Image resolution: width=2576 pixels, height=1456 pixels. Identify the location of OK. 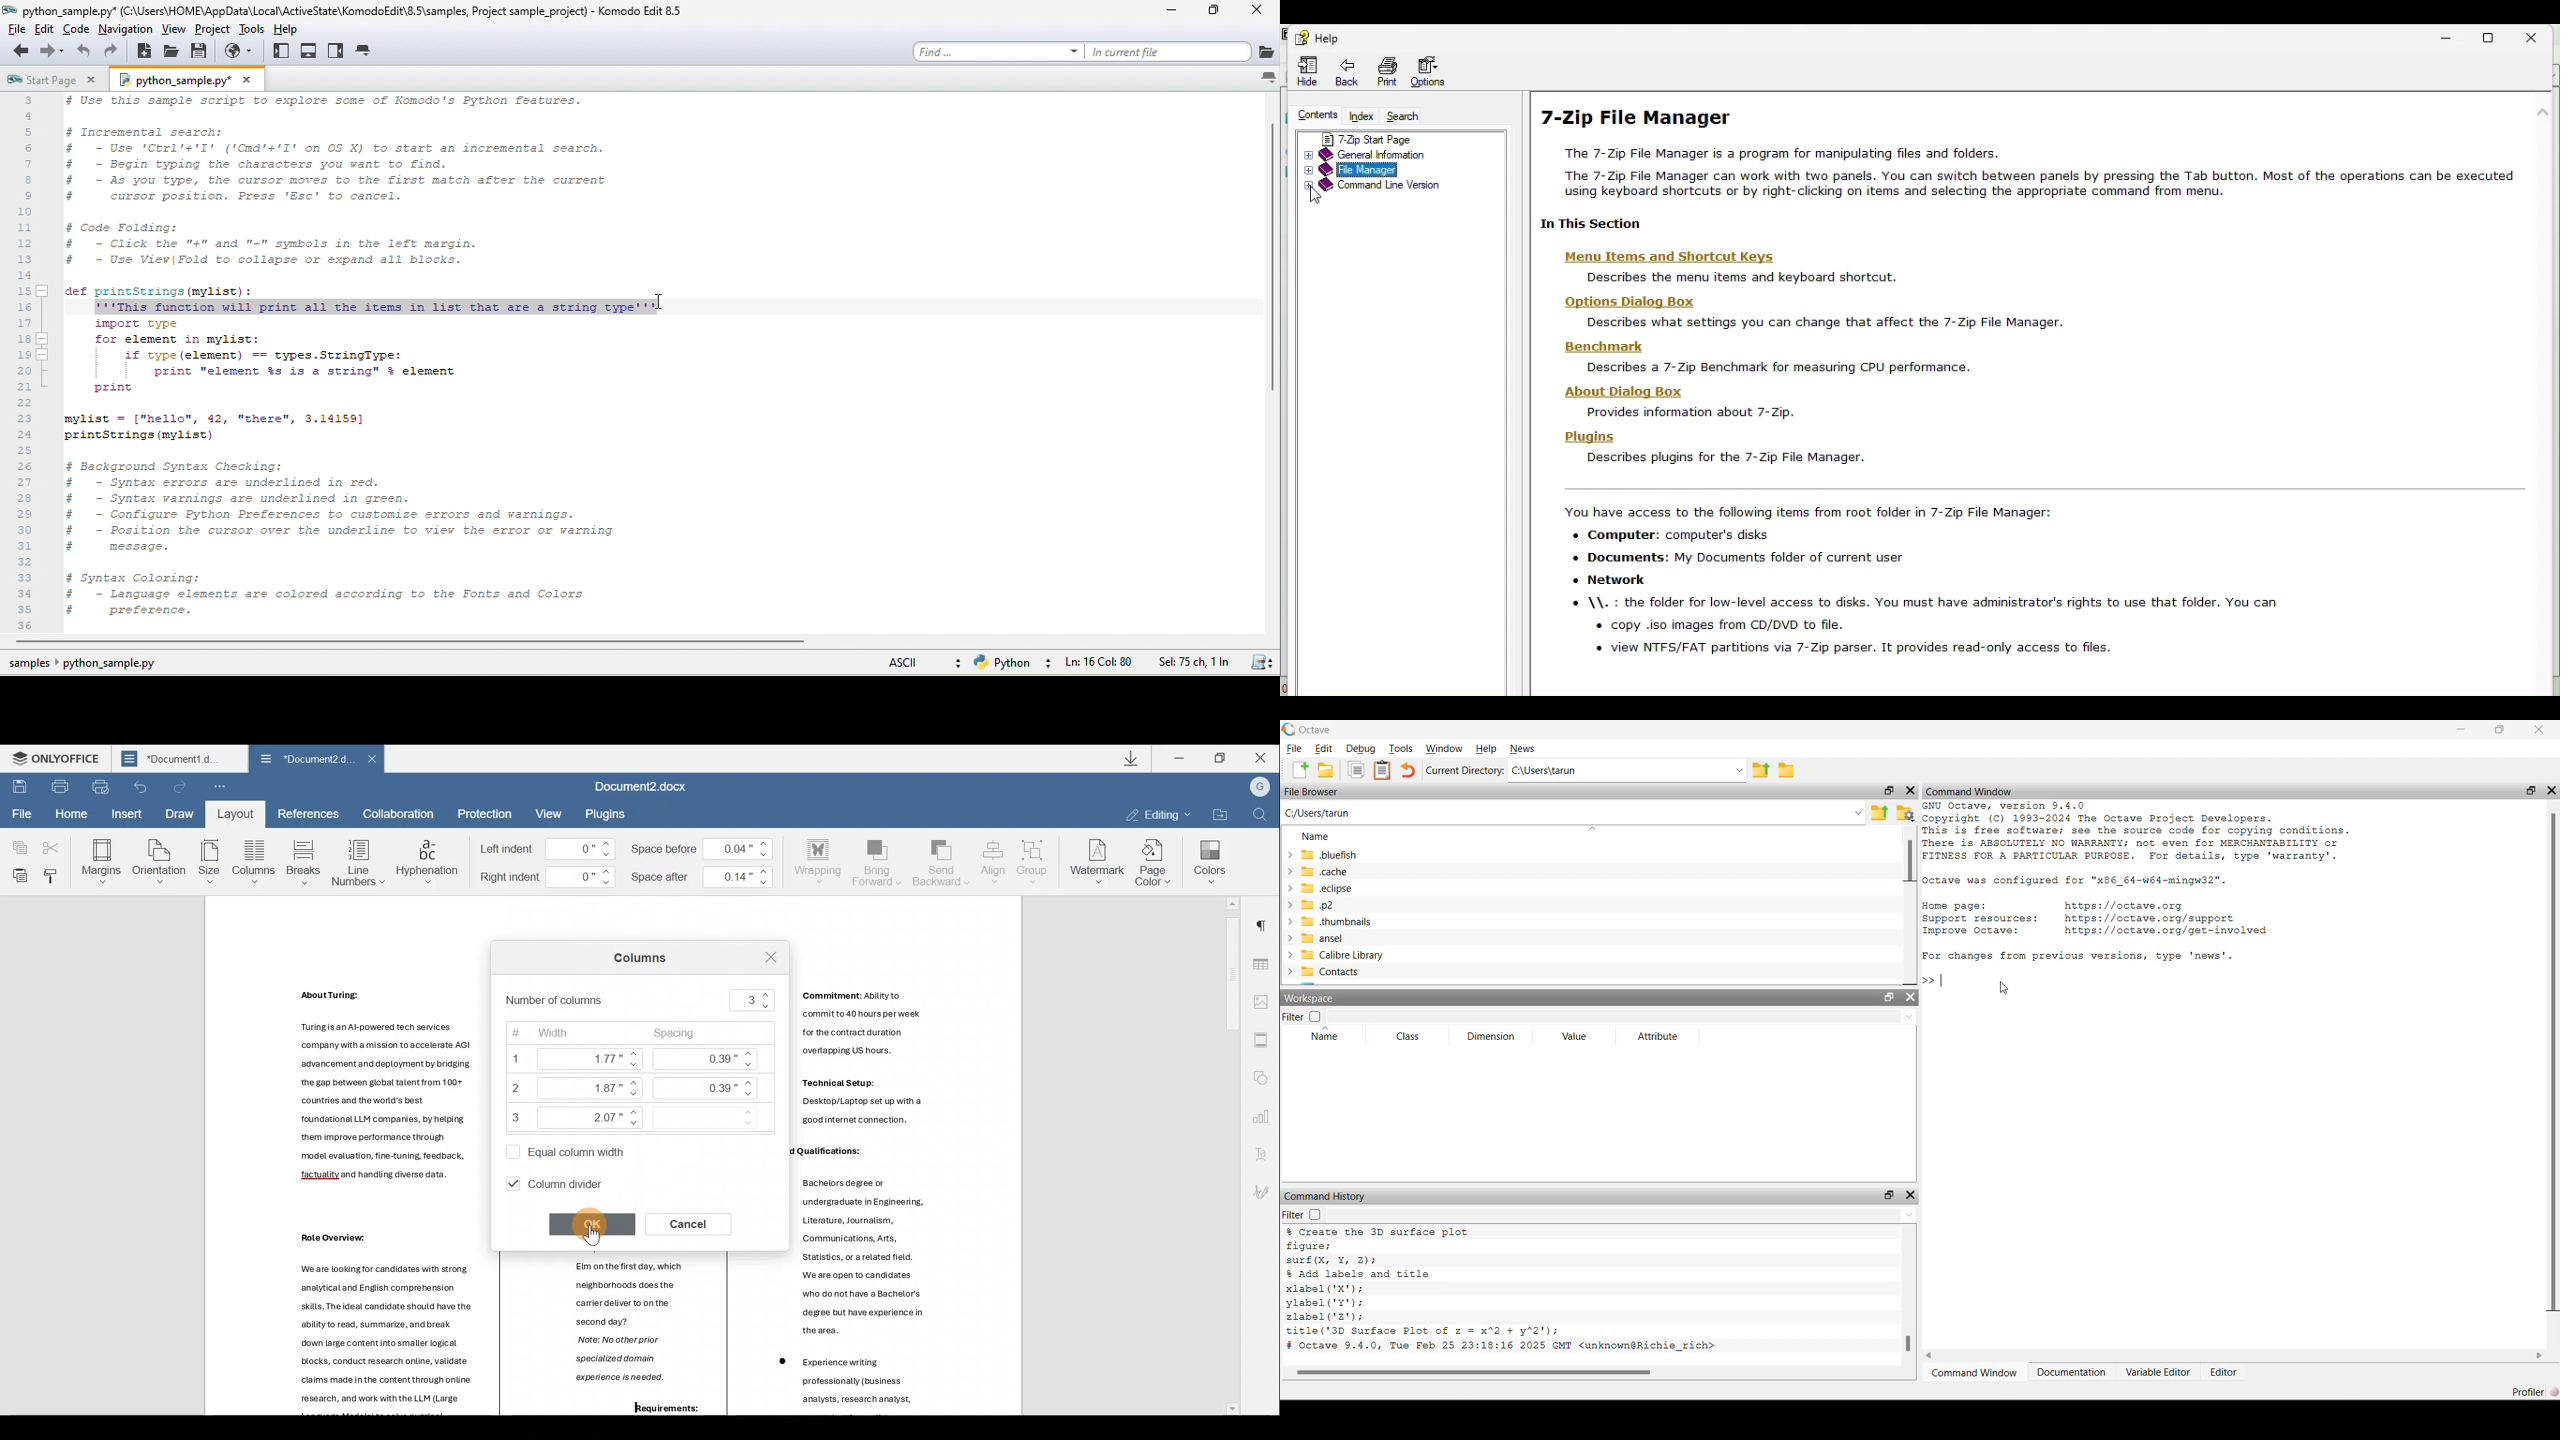
(595, 1224).